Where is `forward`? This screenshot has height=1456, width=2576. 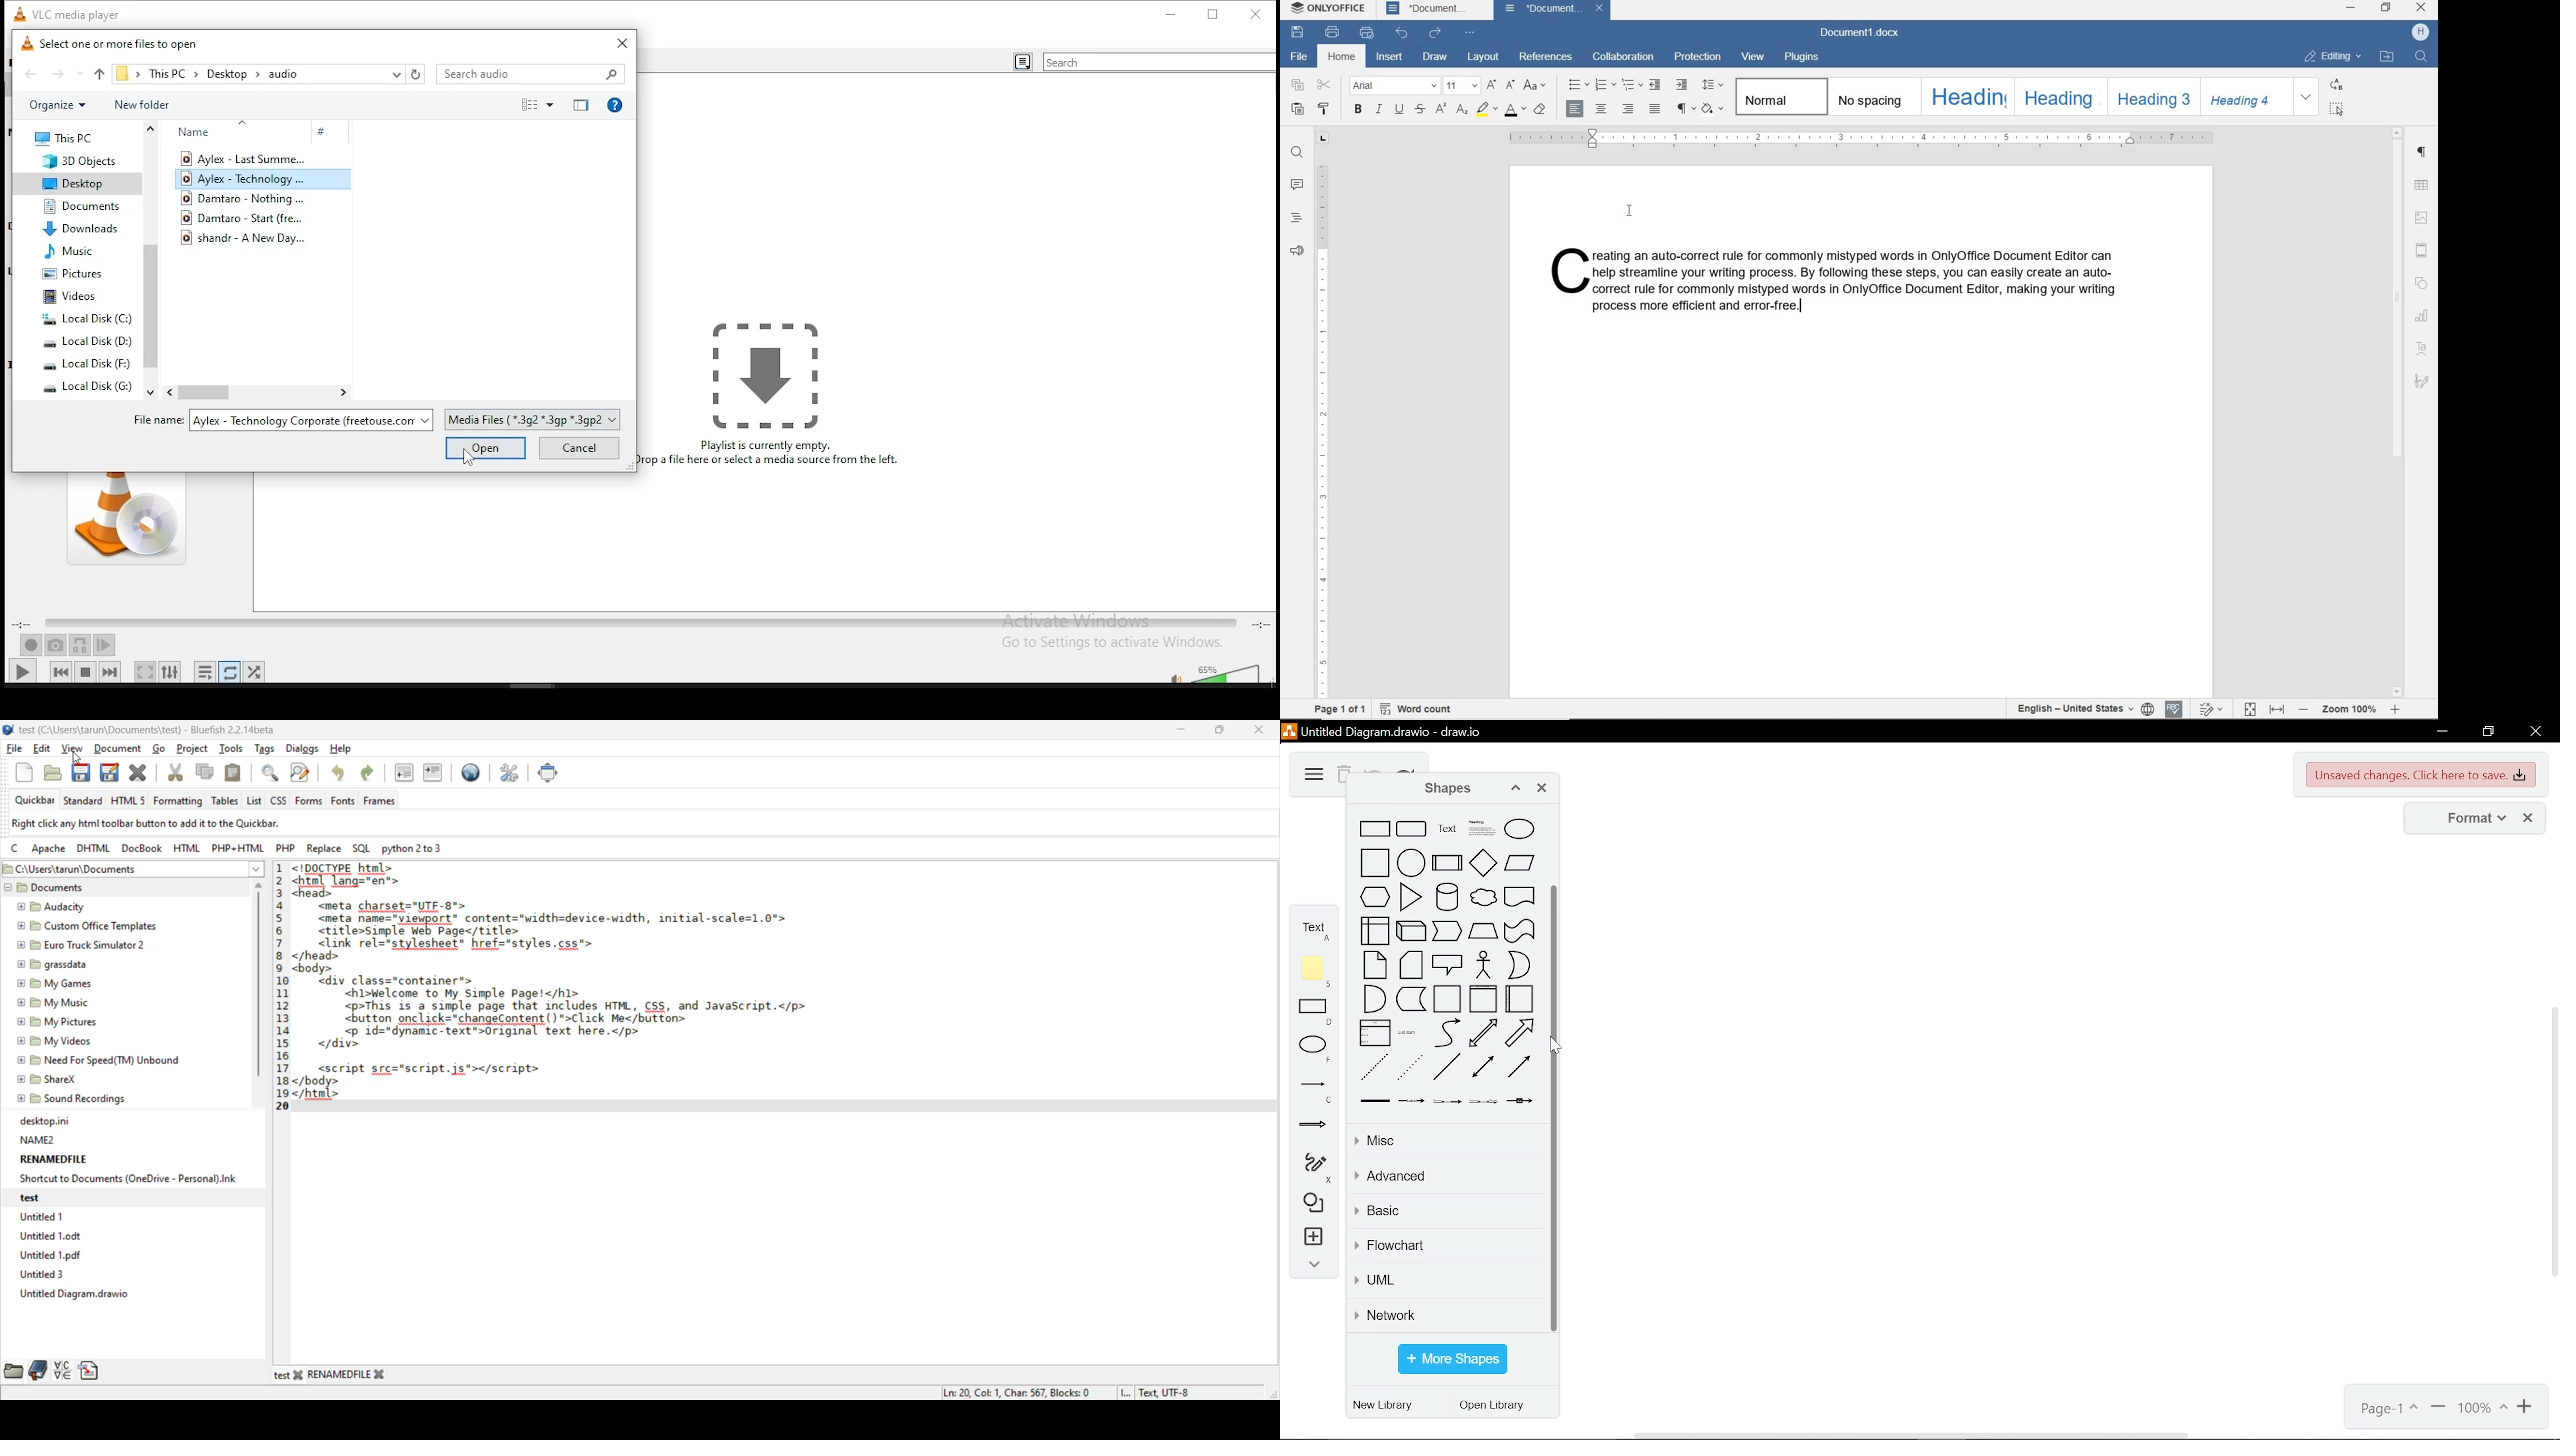 forward is located at coordinates (67, 75).